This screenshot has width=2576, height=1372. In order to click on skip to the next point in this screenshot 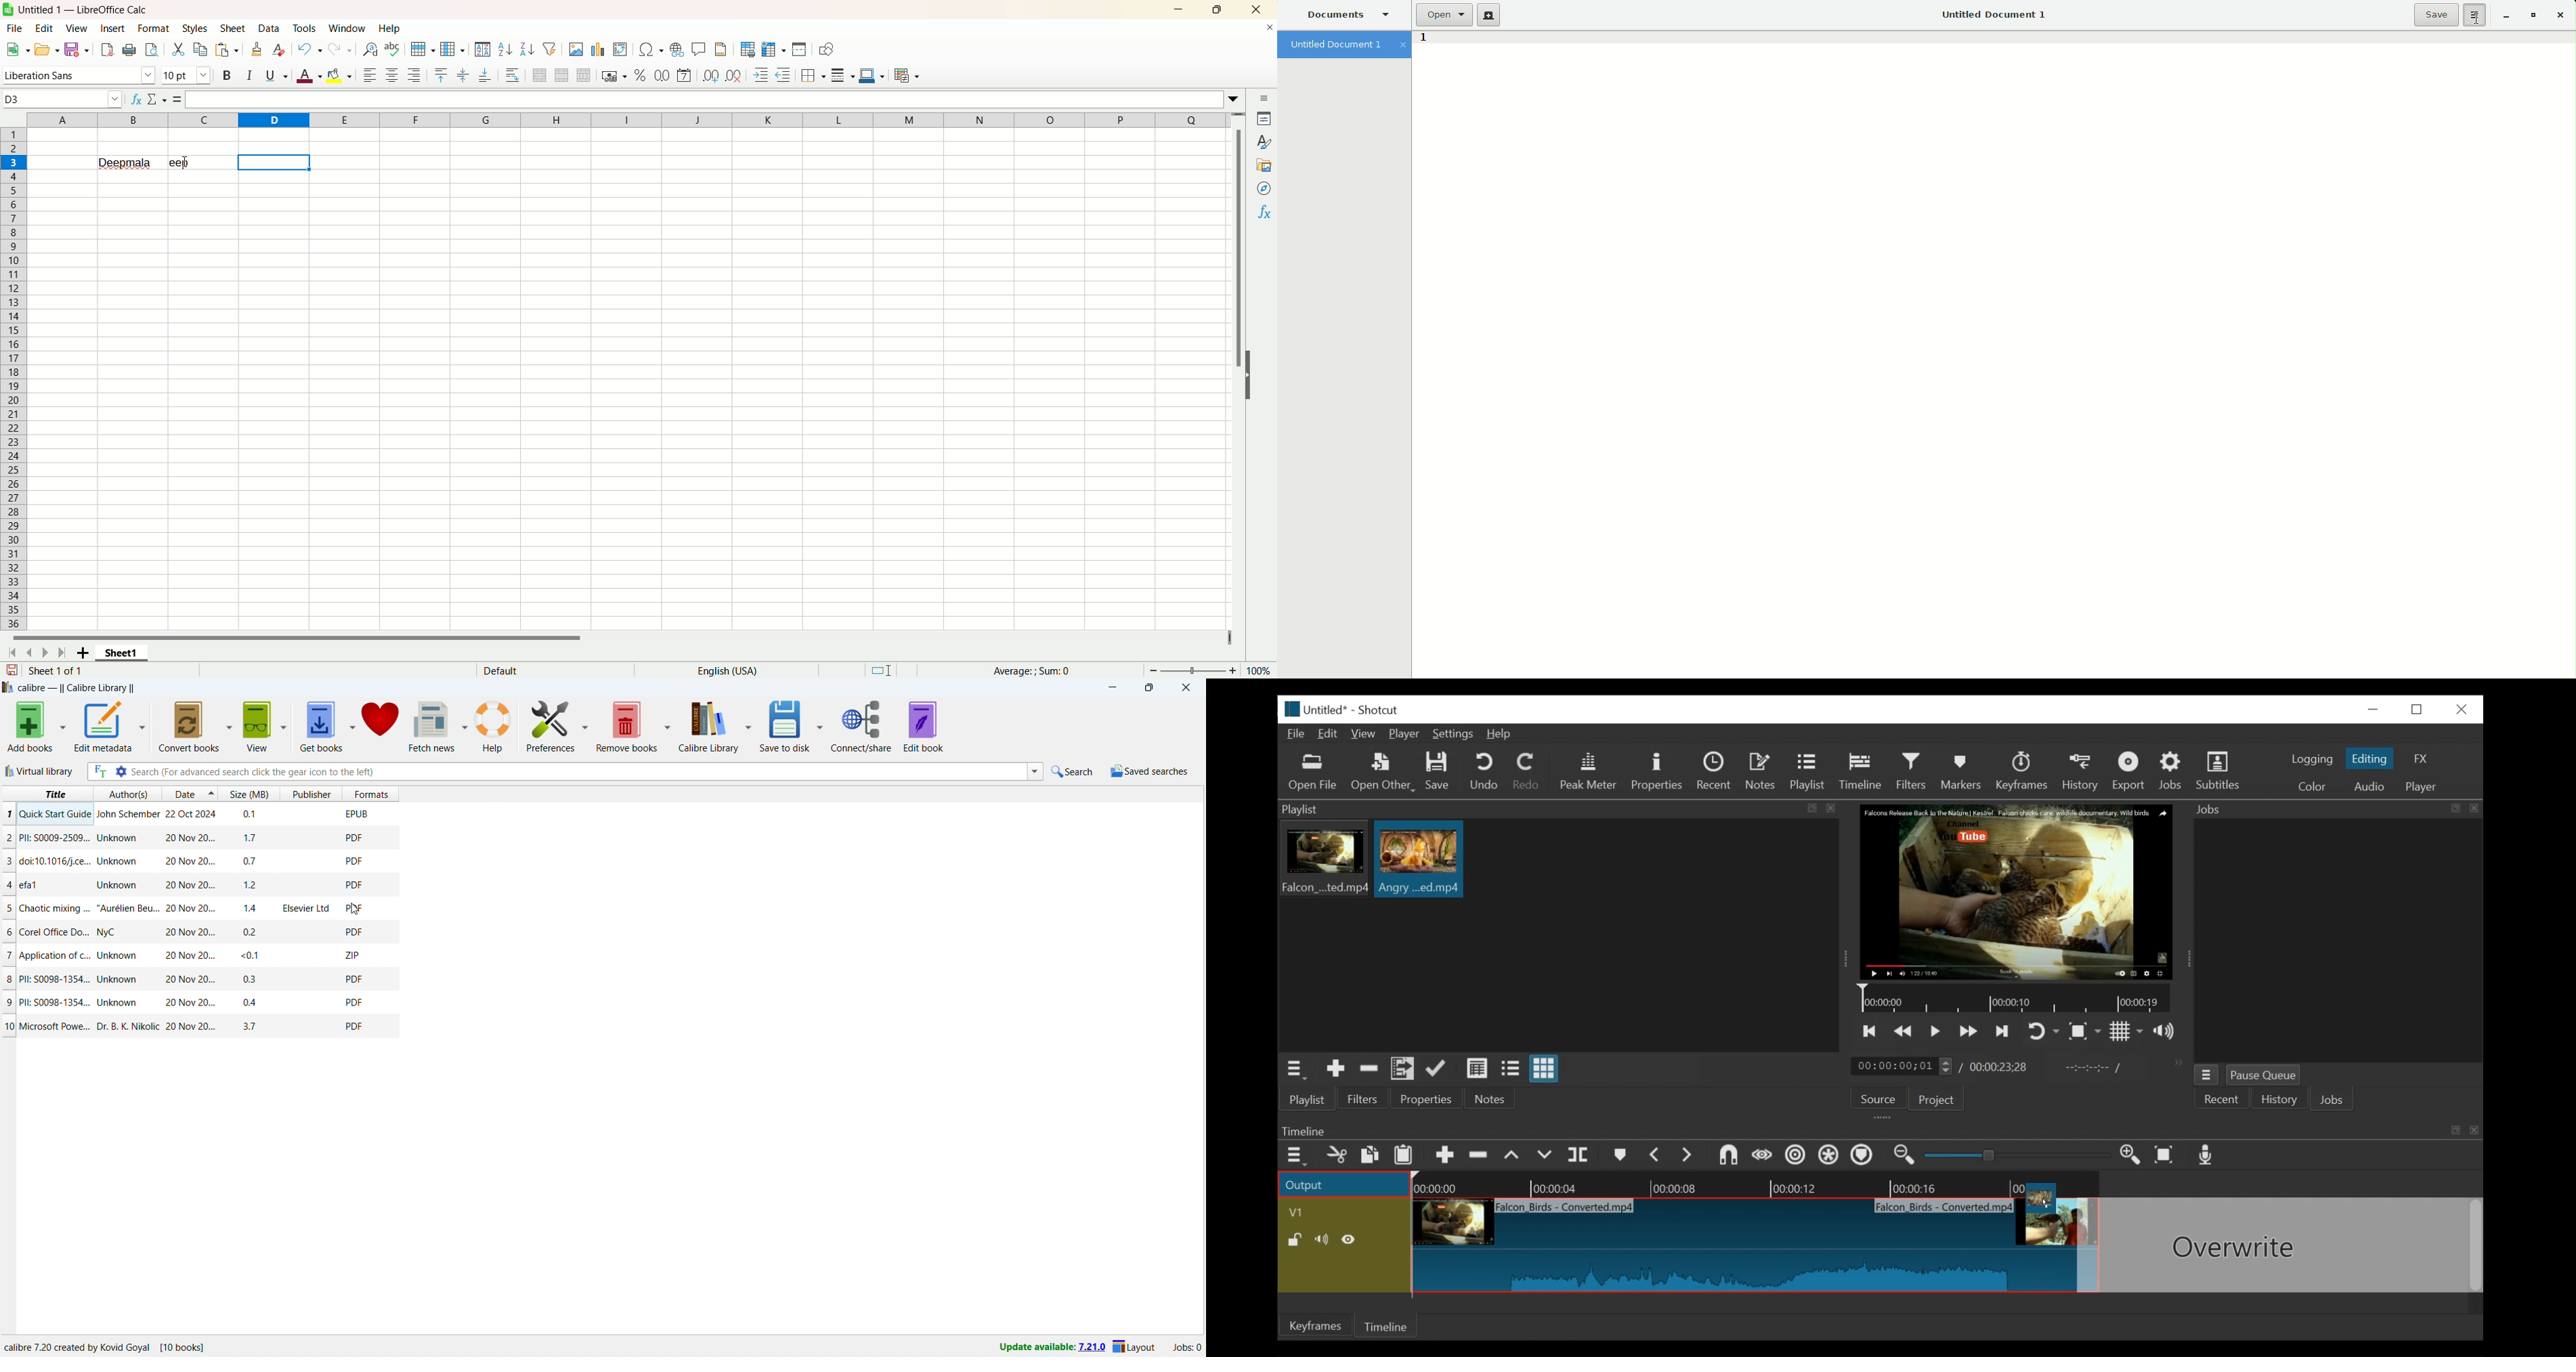, I will do `click(2004, 1031)`.